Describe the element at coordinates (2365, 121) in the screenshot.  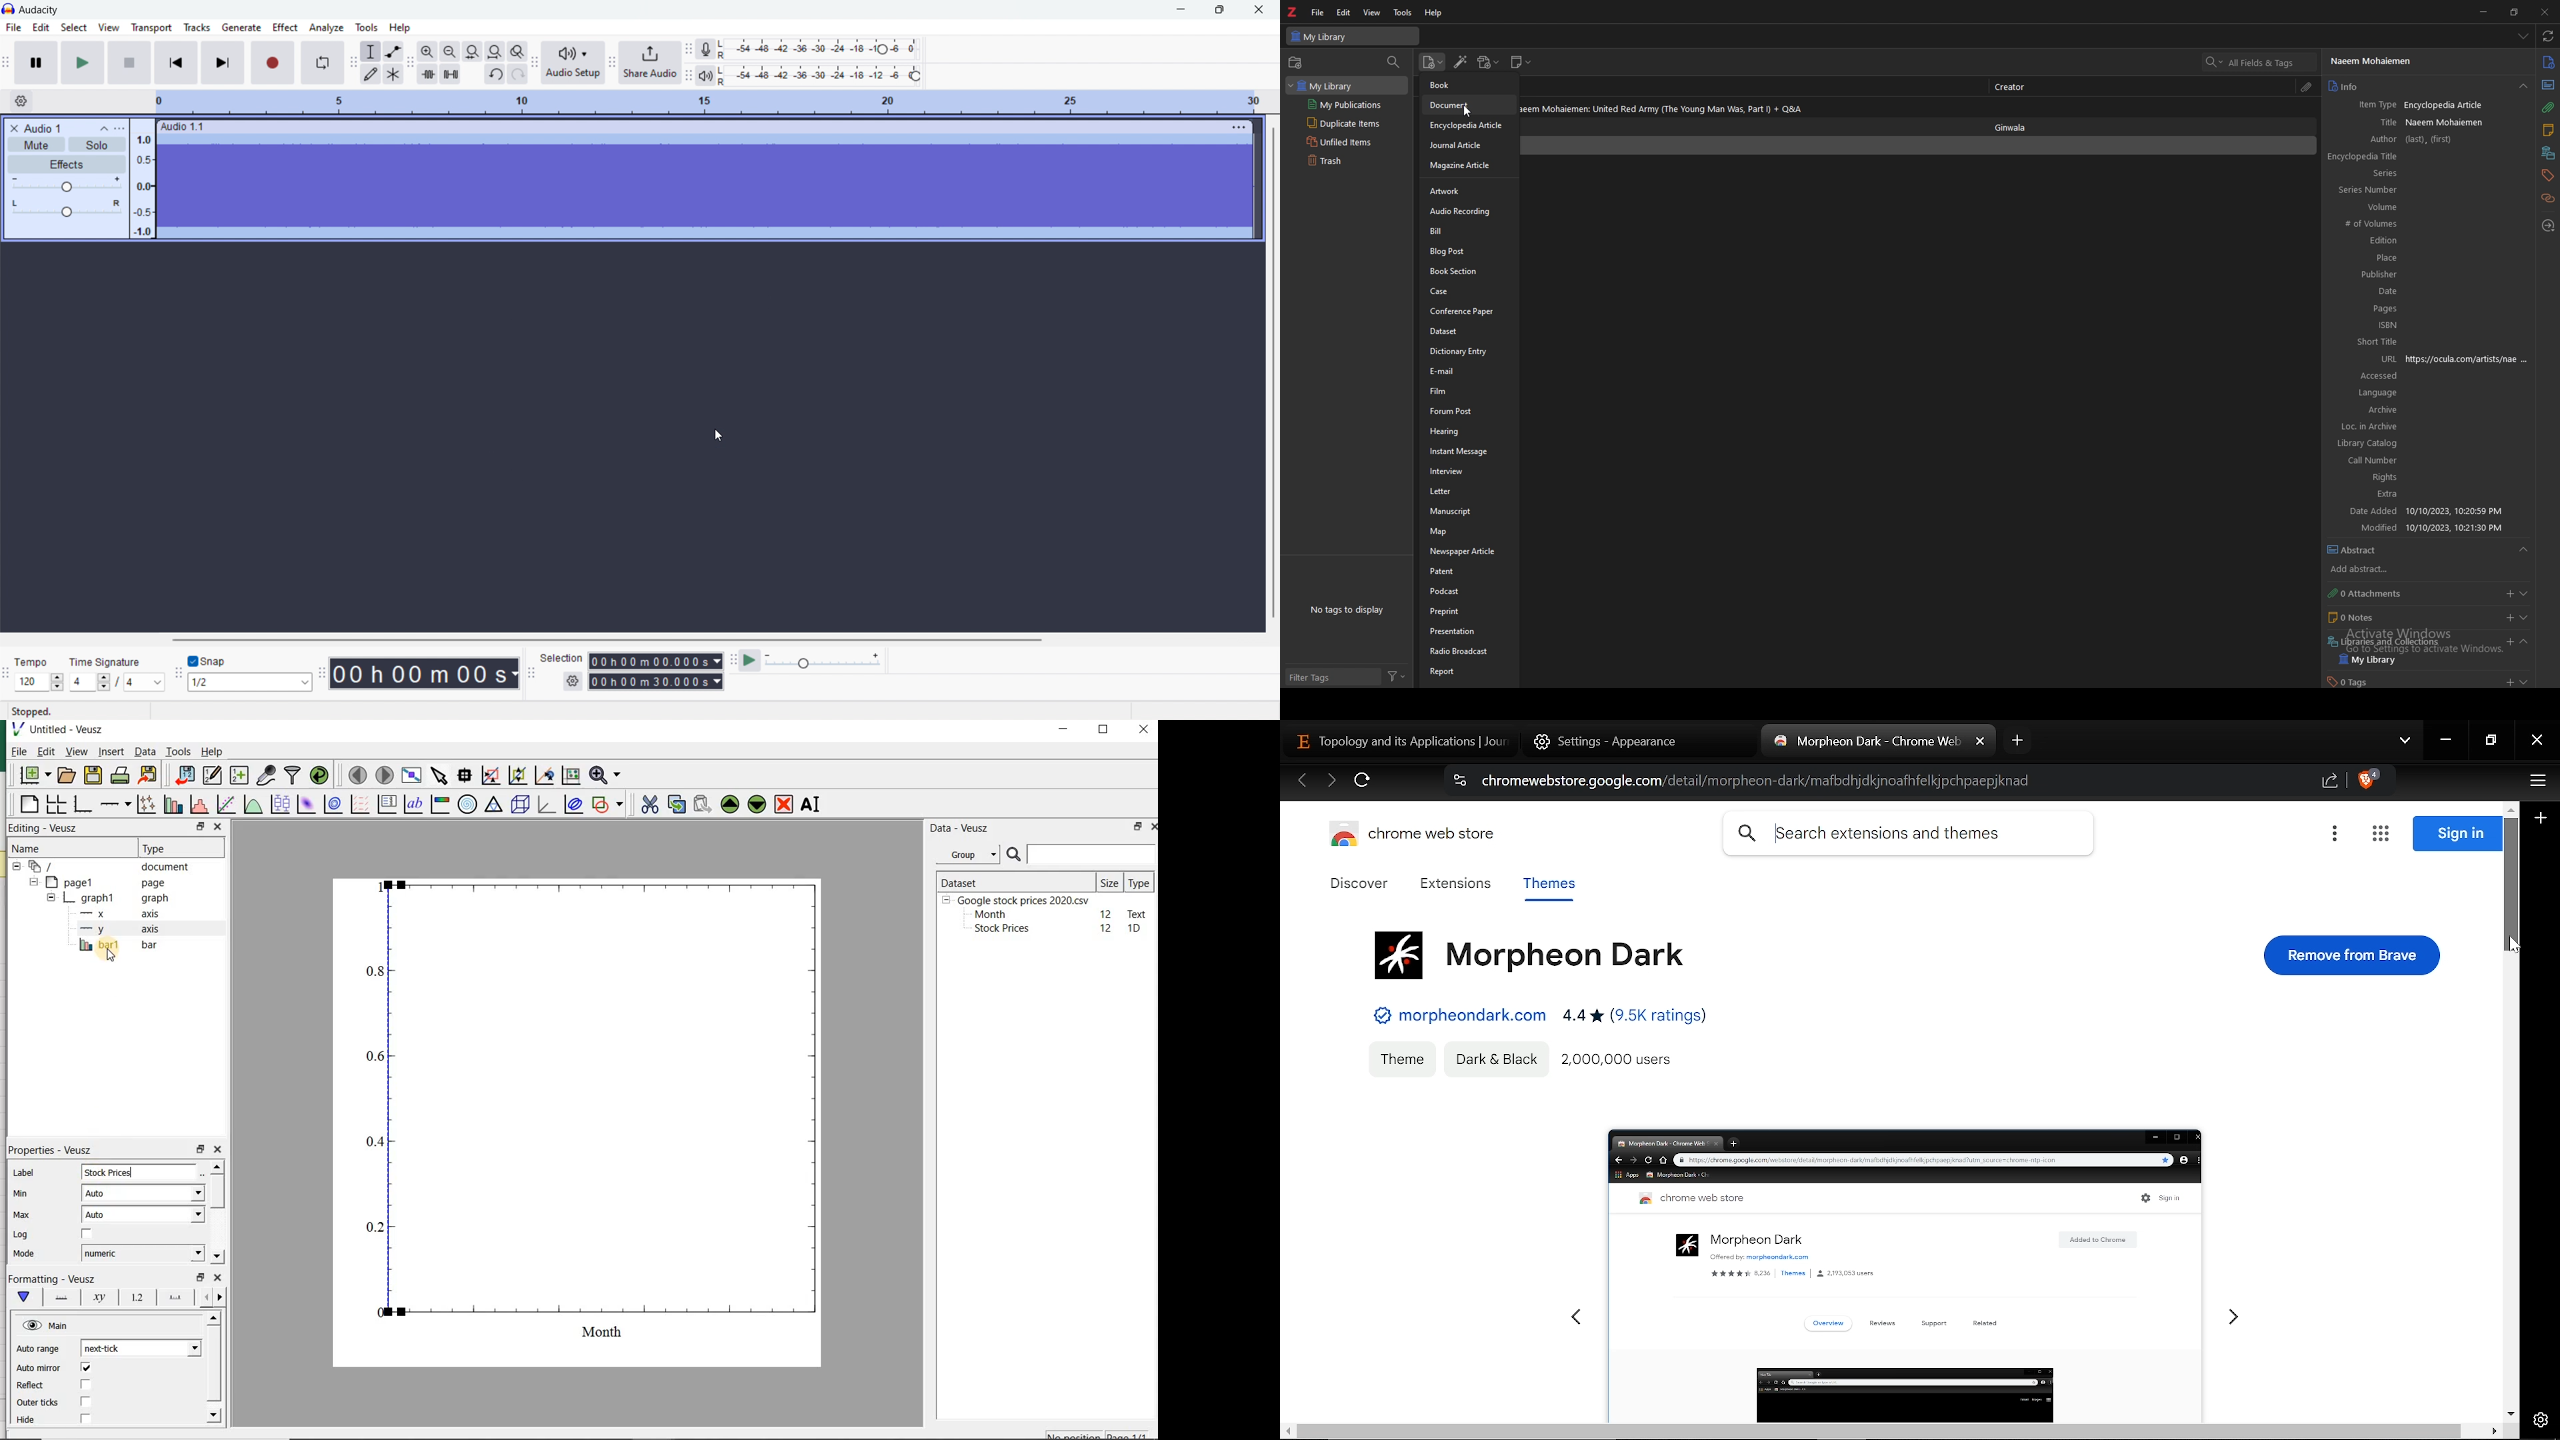
I see `title` at that location.